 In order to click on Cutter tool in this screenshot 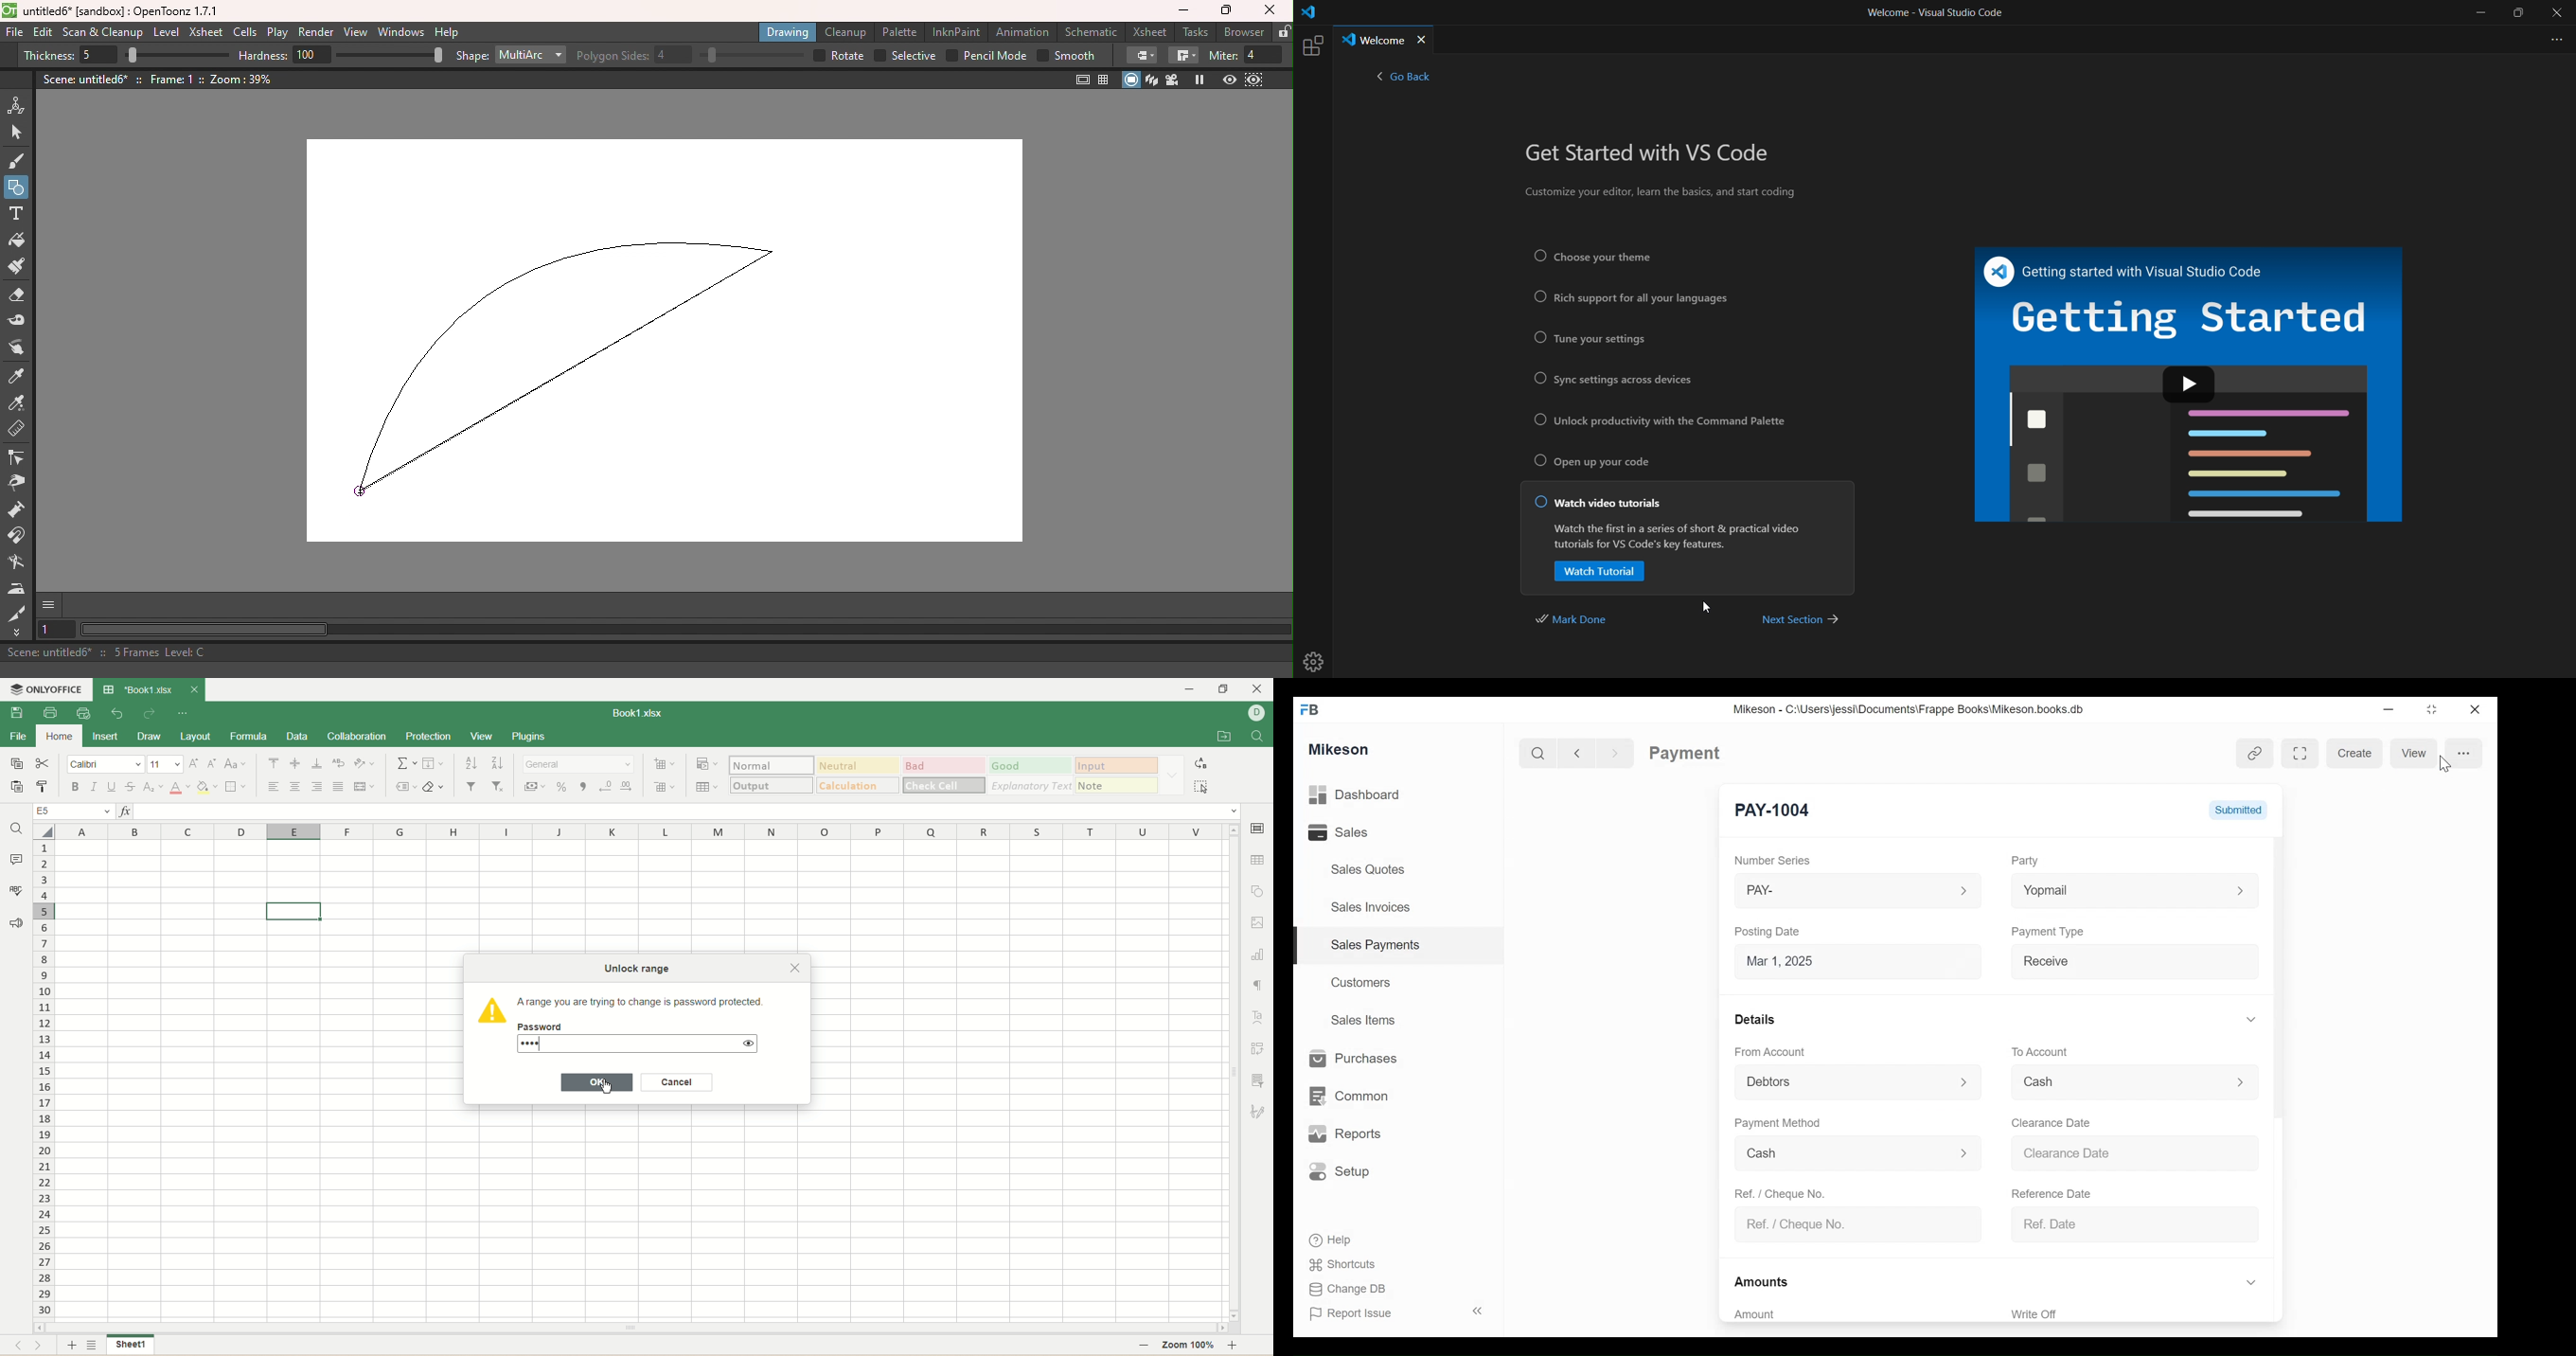, I will do `click(14, 612)`.